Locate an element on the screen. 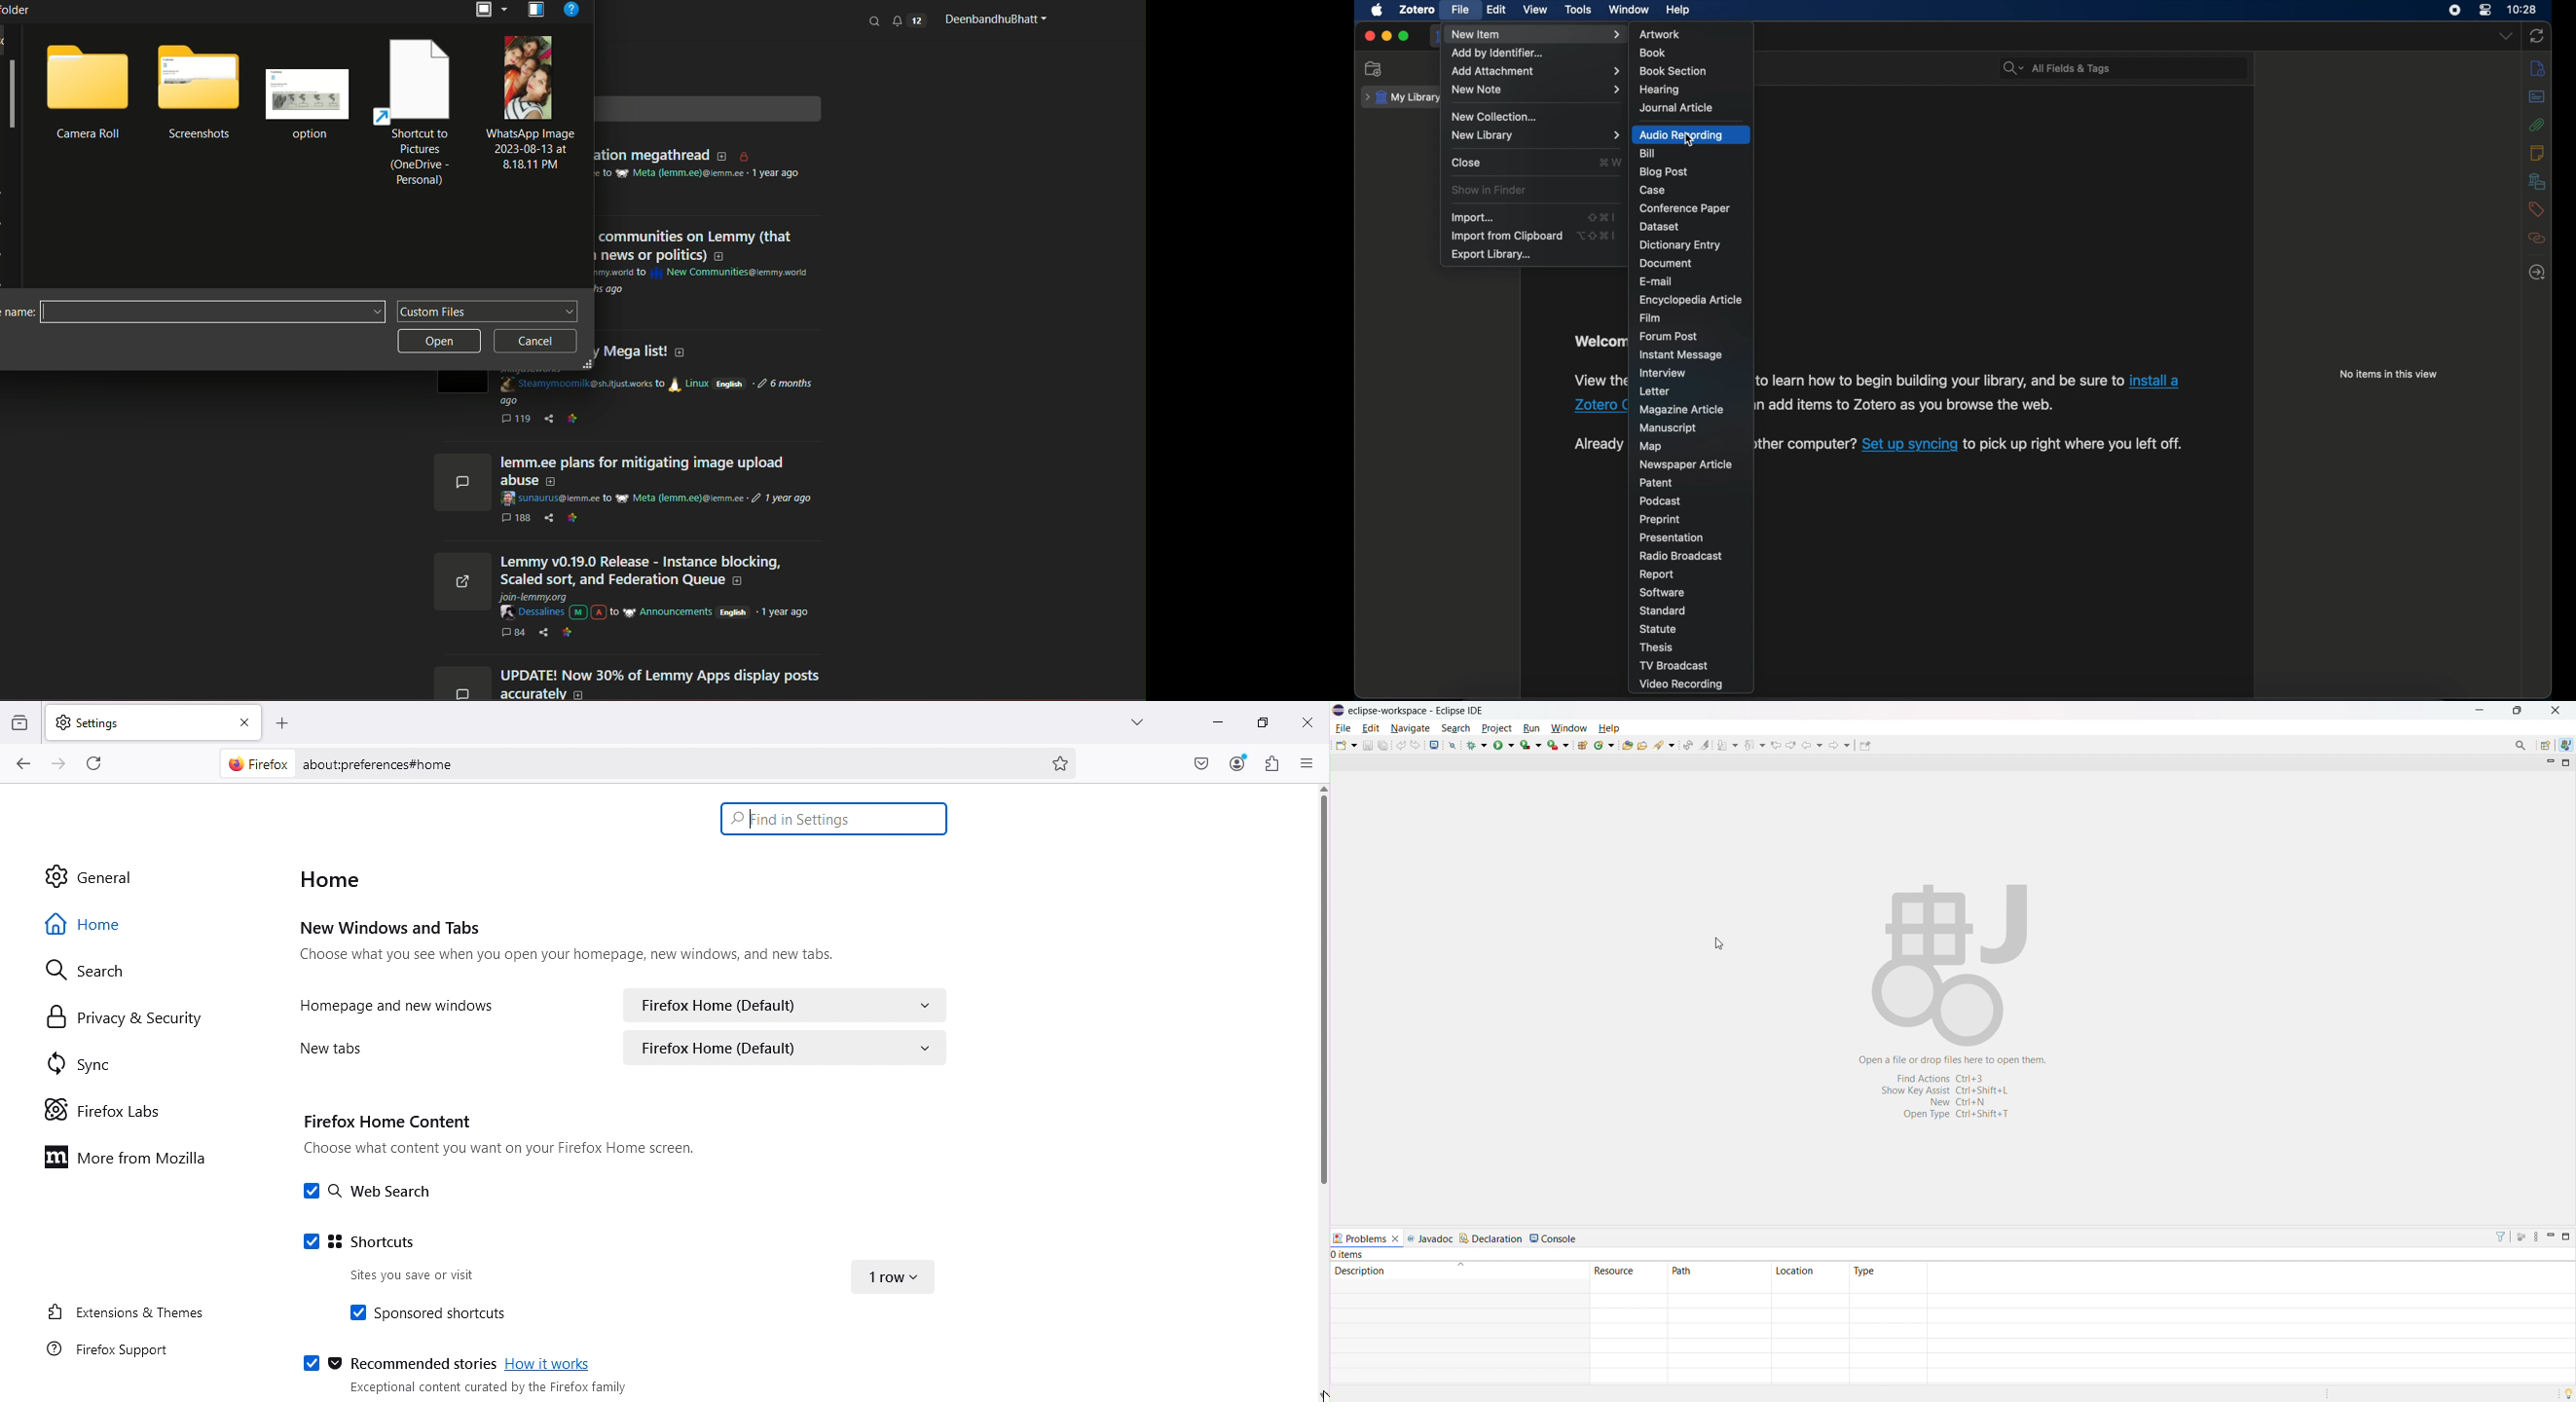  Firefox support is located at coordinates (117, 1350).